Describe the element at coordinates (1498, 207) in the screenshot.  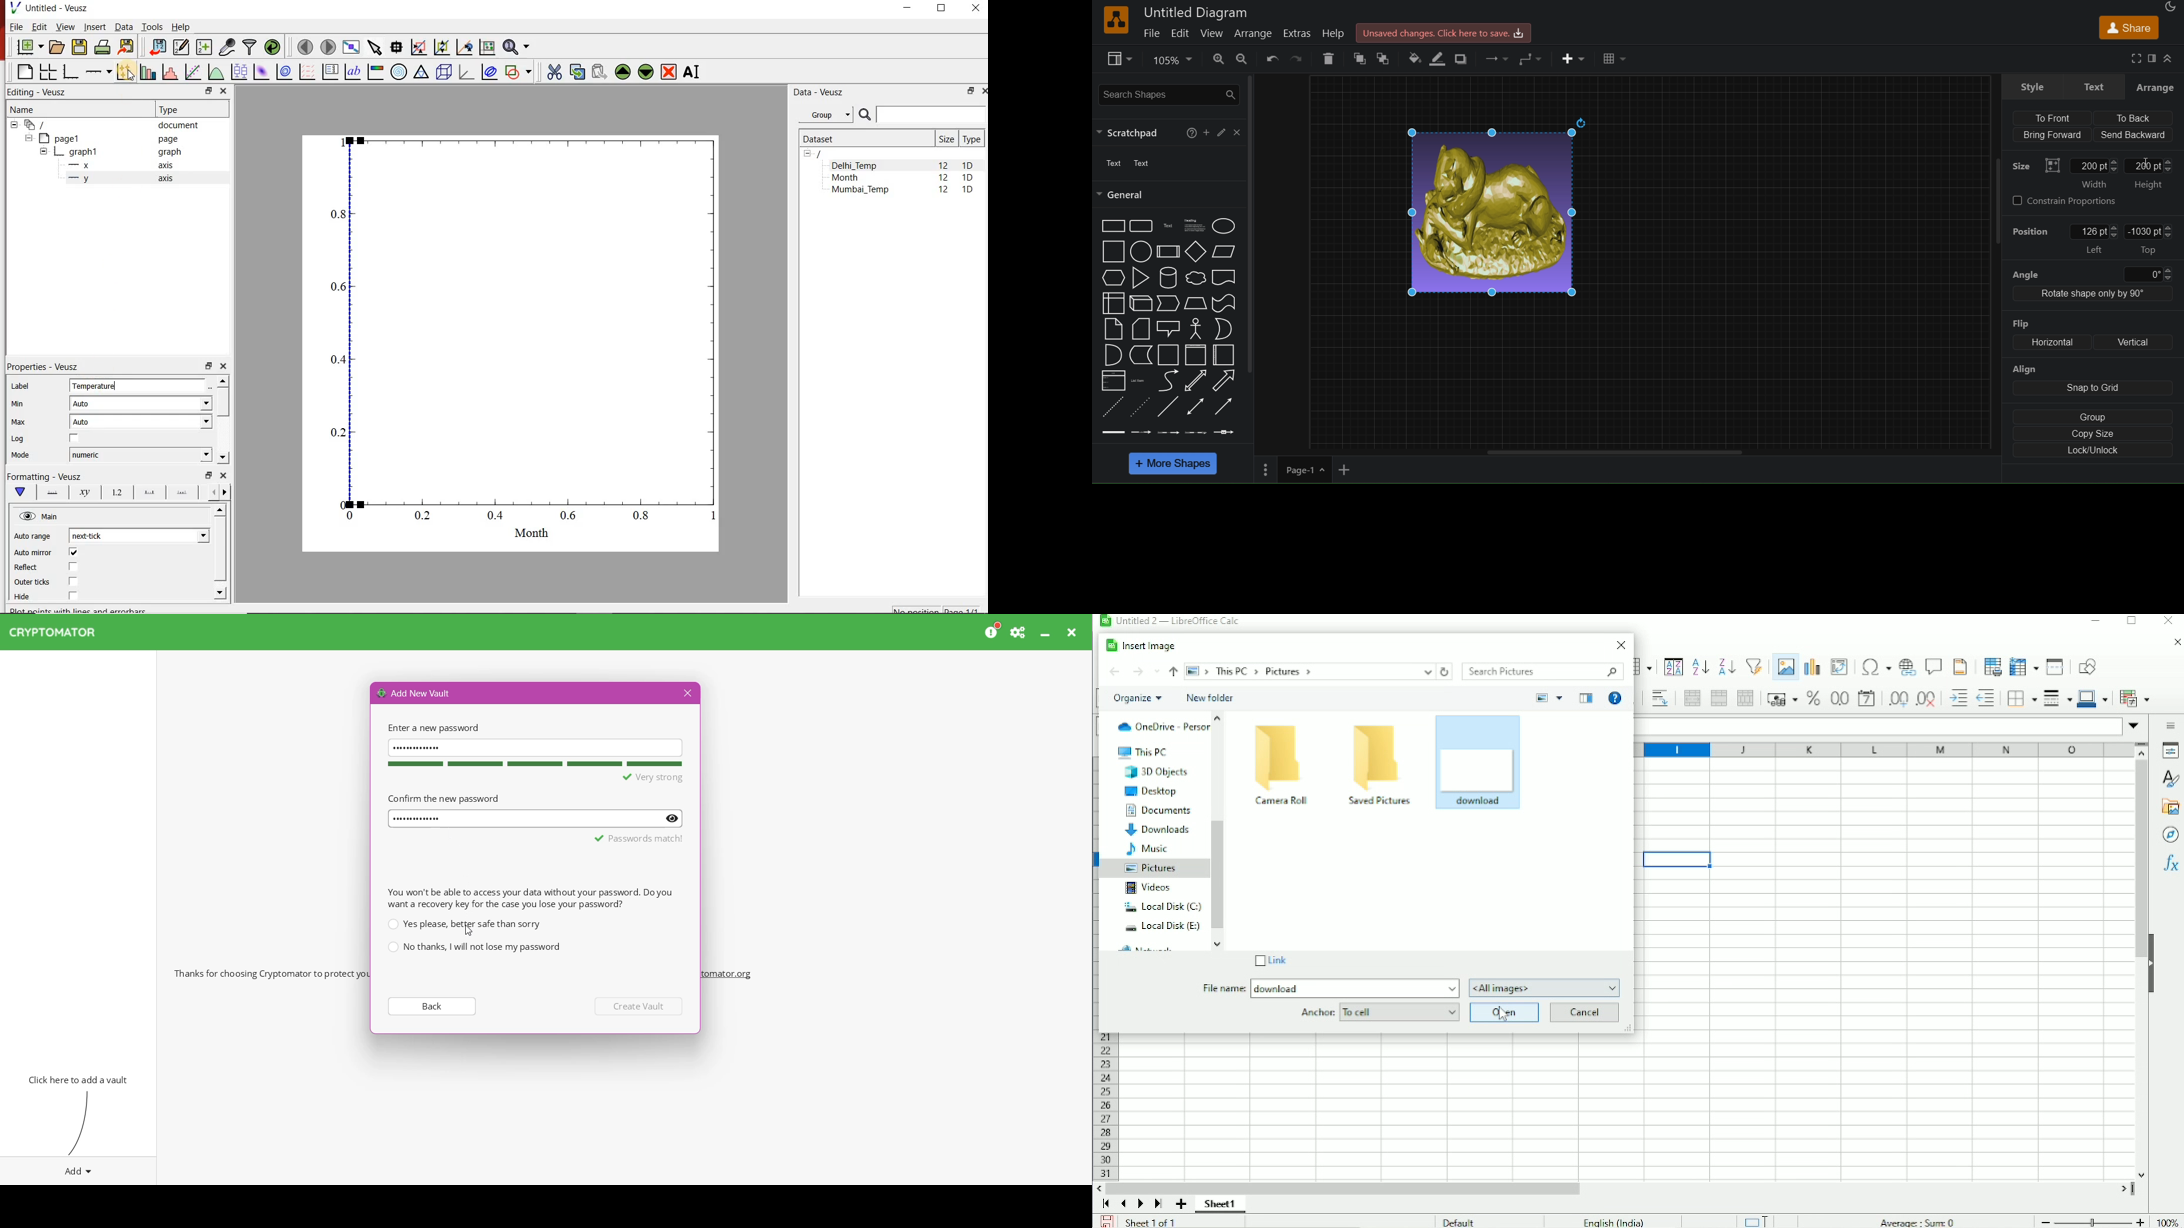
I see `Image width and height set to 200 pt` at that location.